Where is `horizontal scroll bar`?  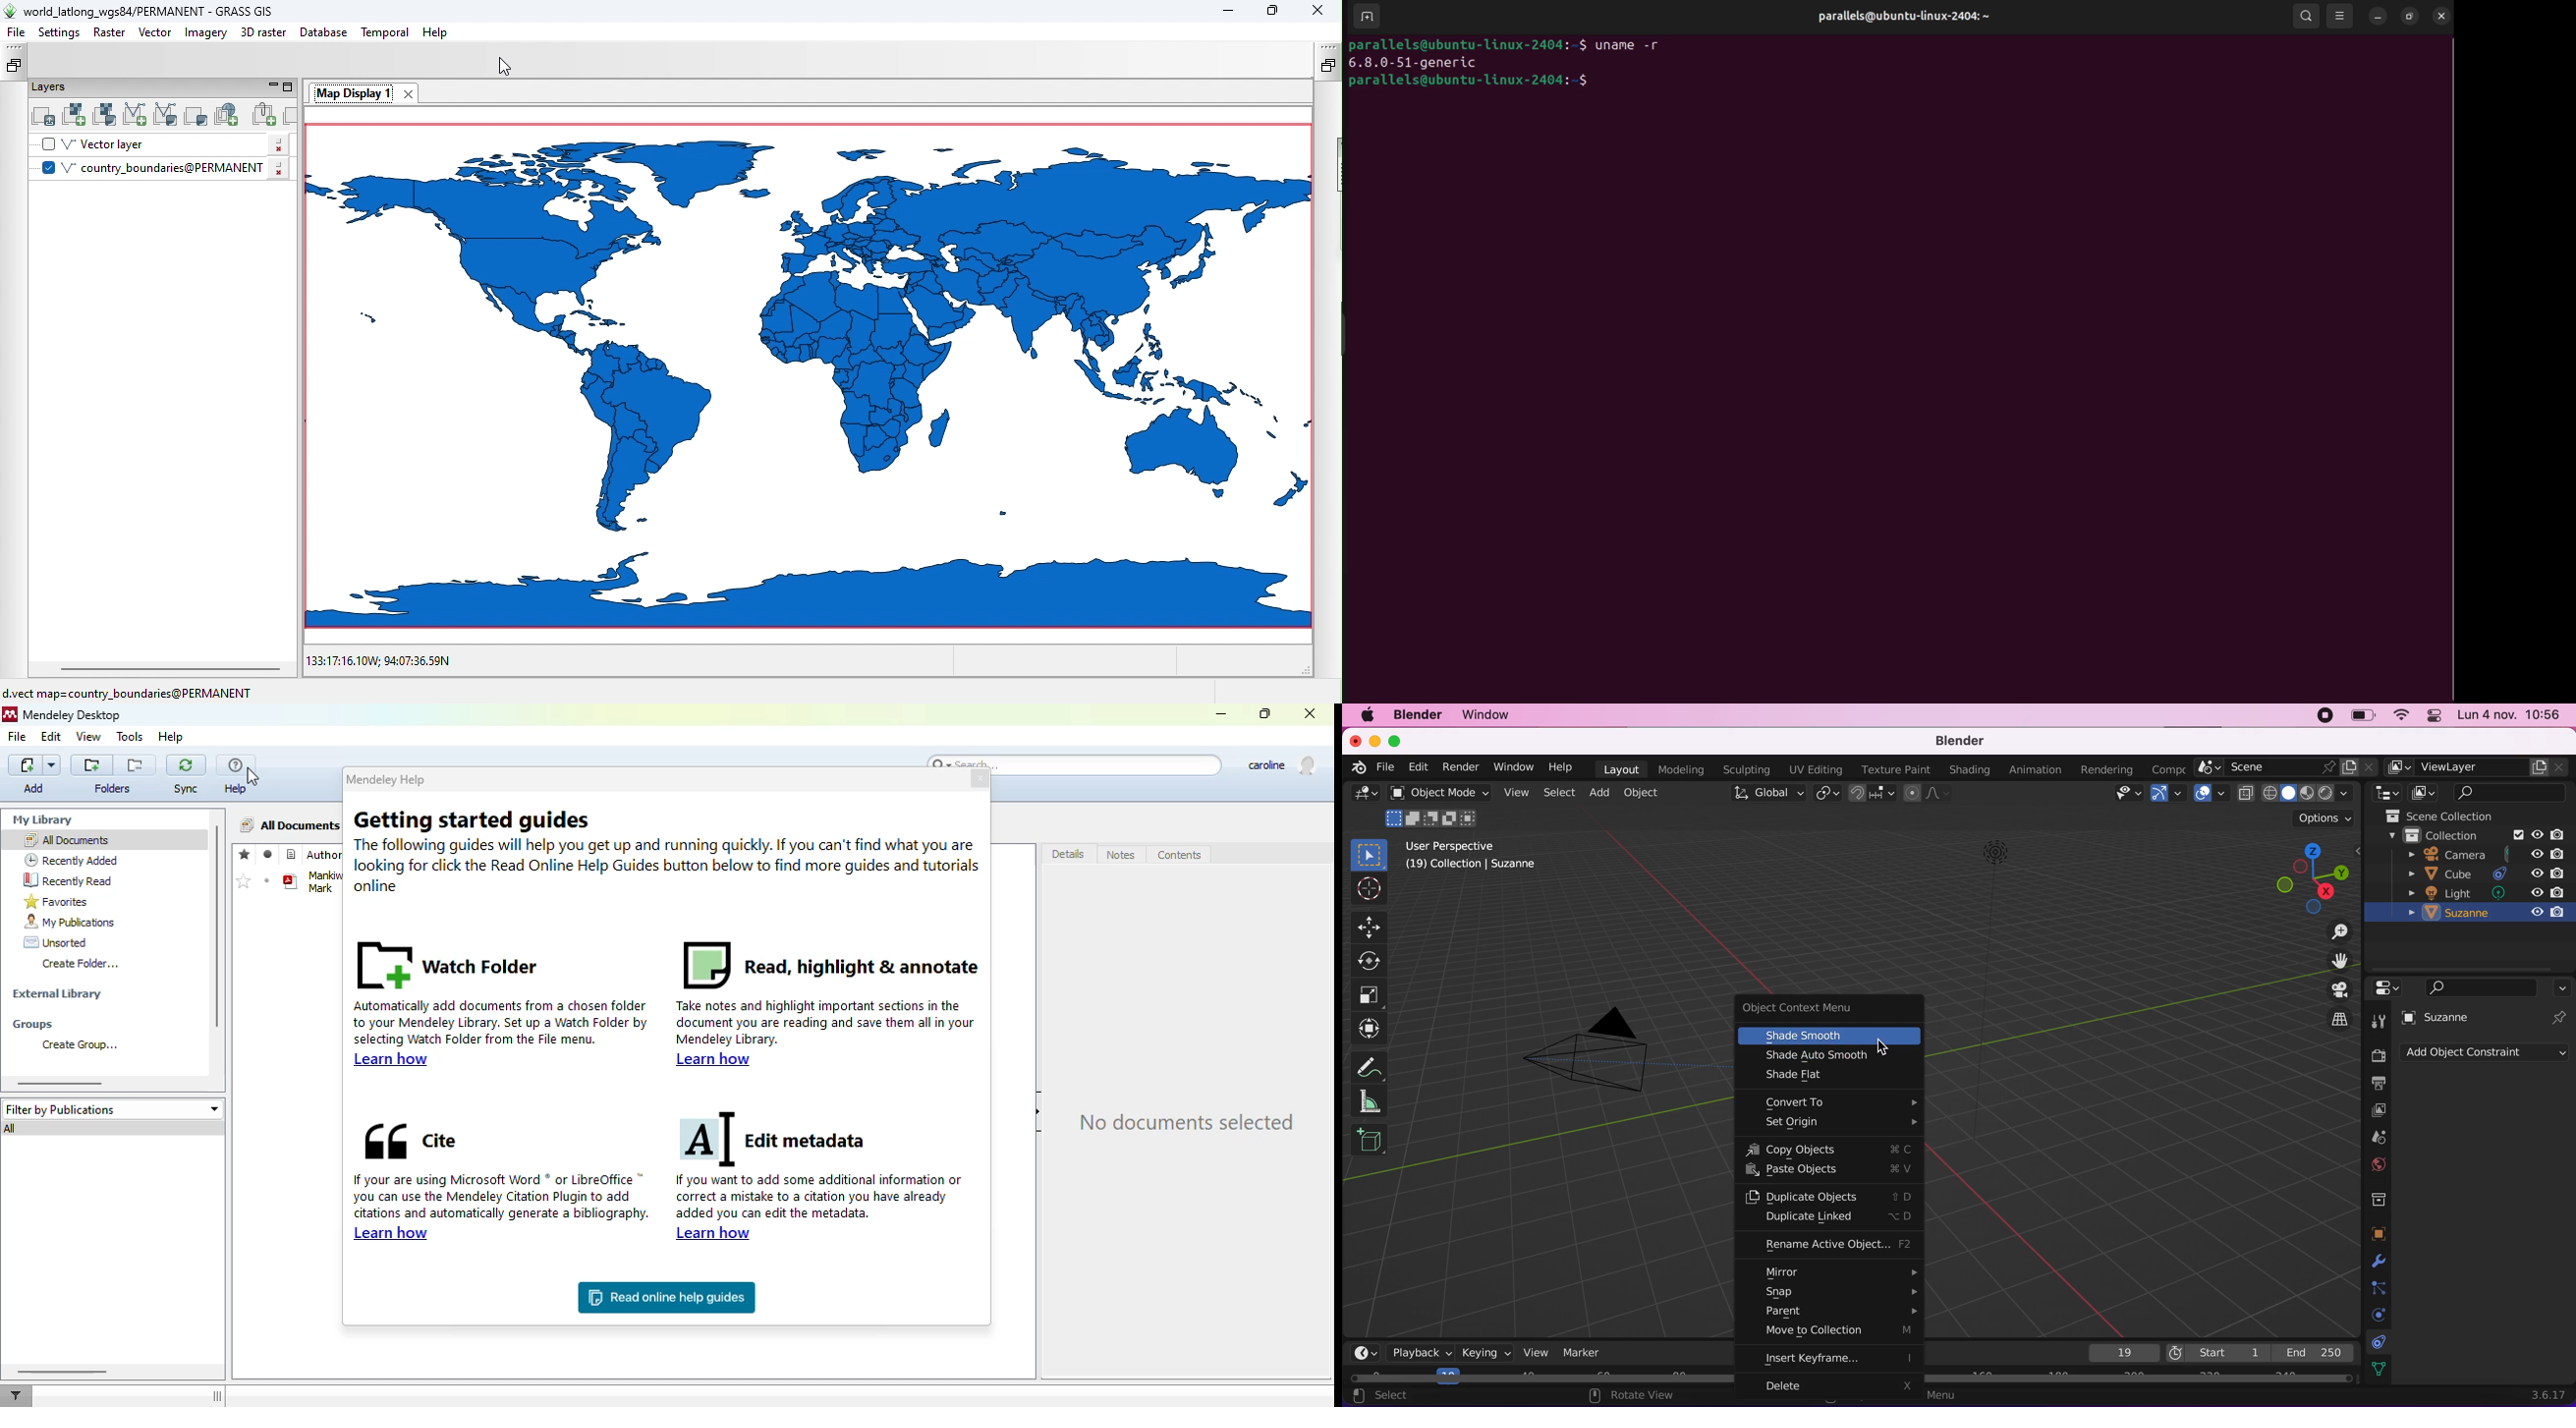 horizontal scroll bar is located at coordinates (64, 1372).